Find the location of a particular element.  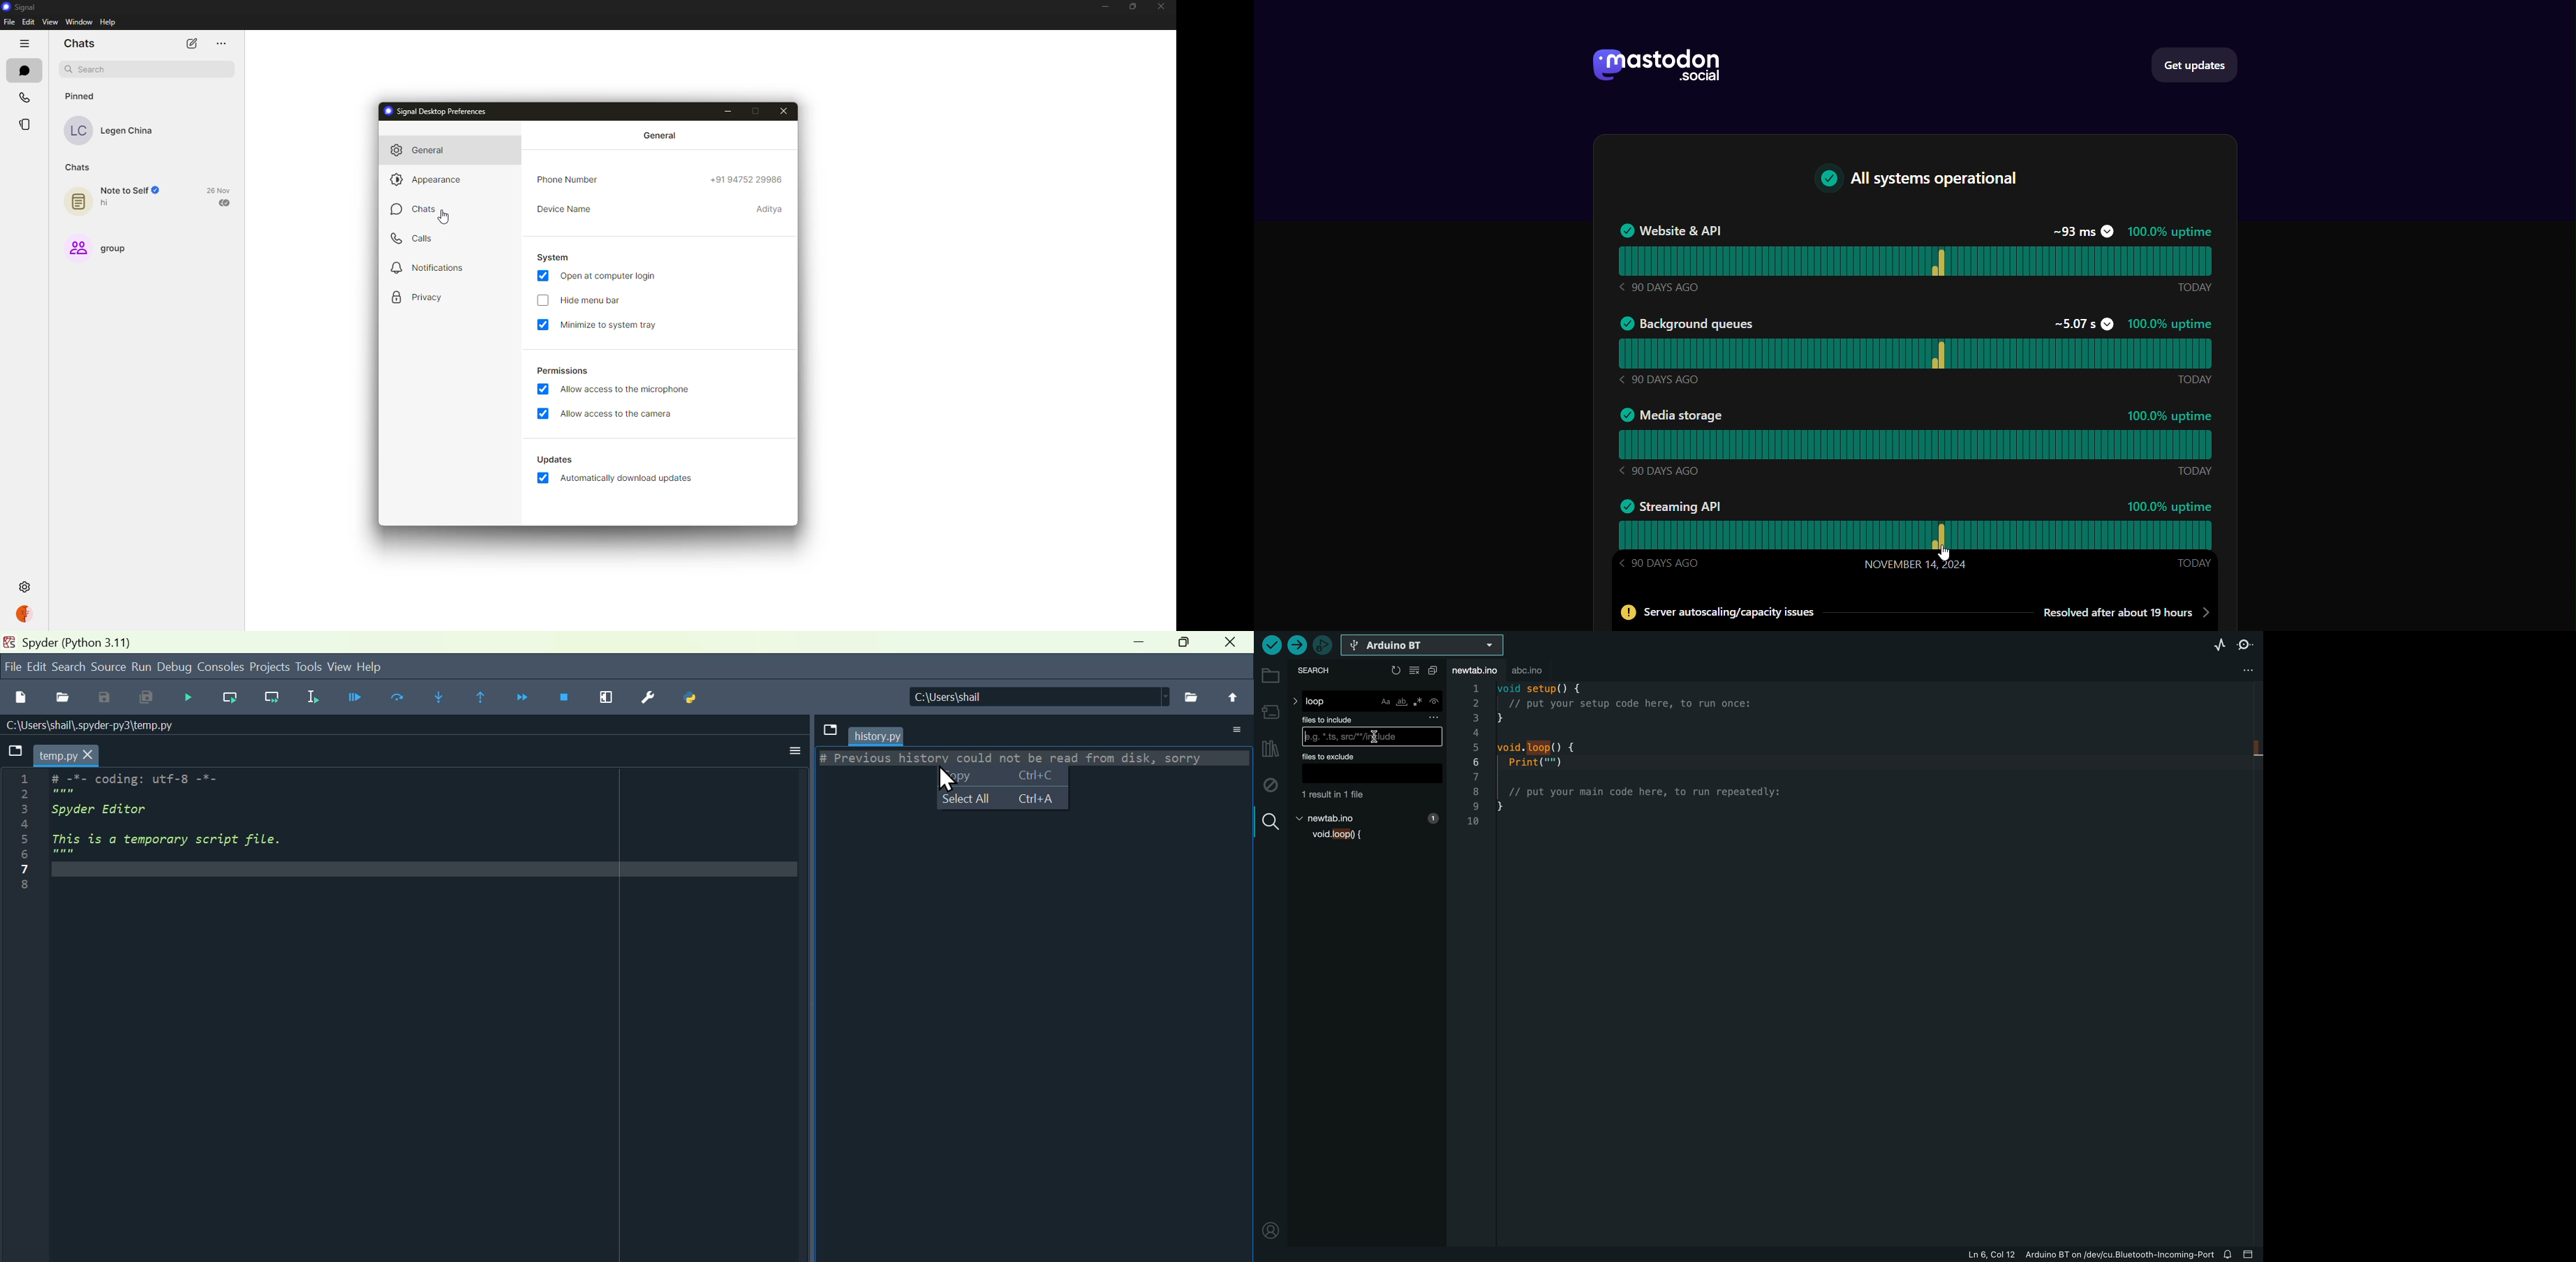

Option is located at coordinates (1236, 730).